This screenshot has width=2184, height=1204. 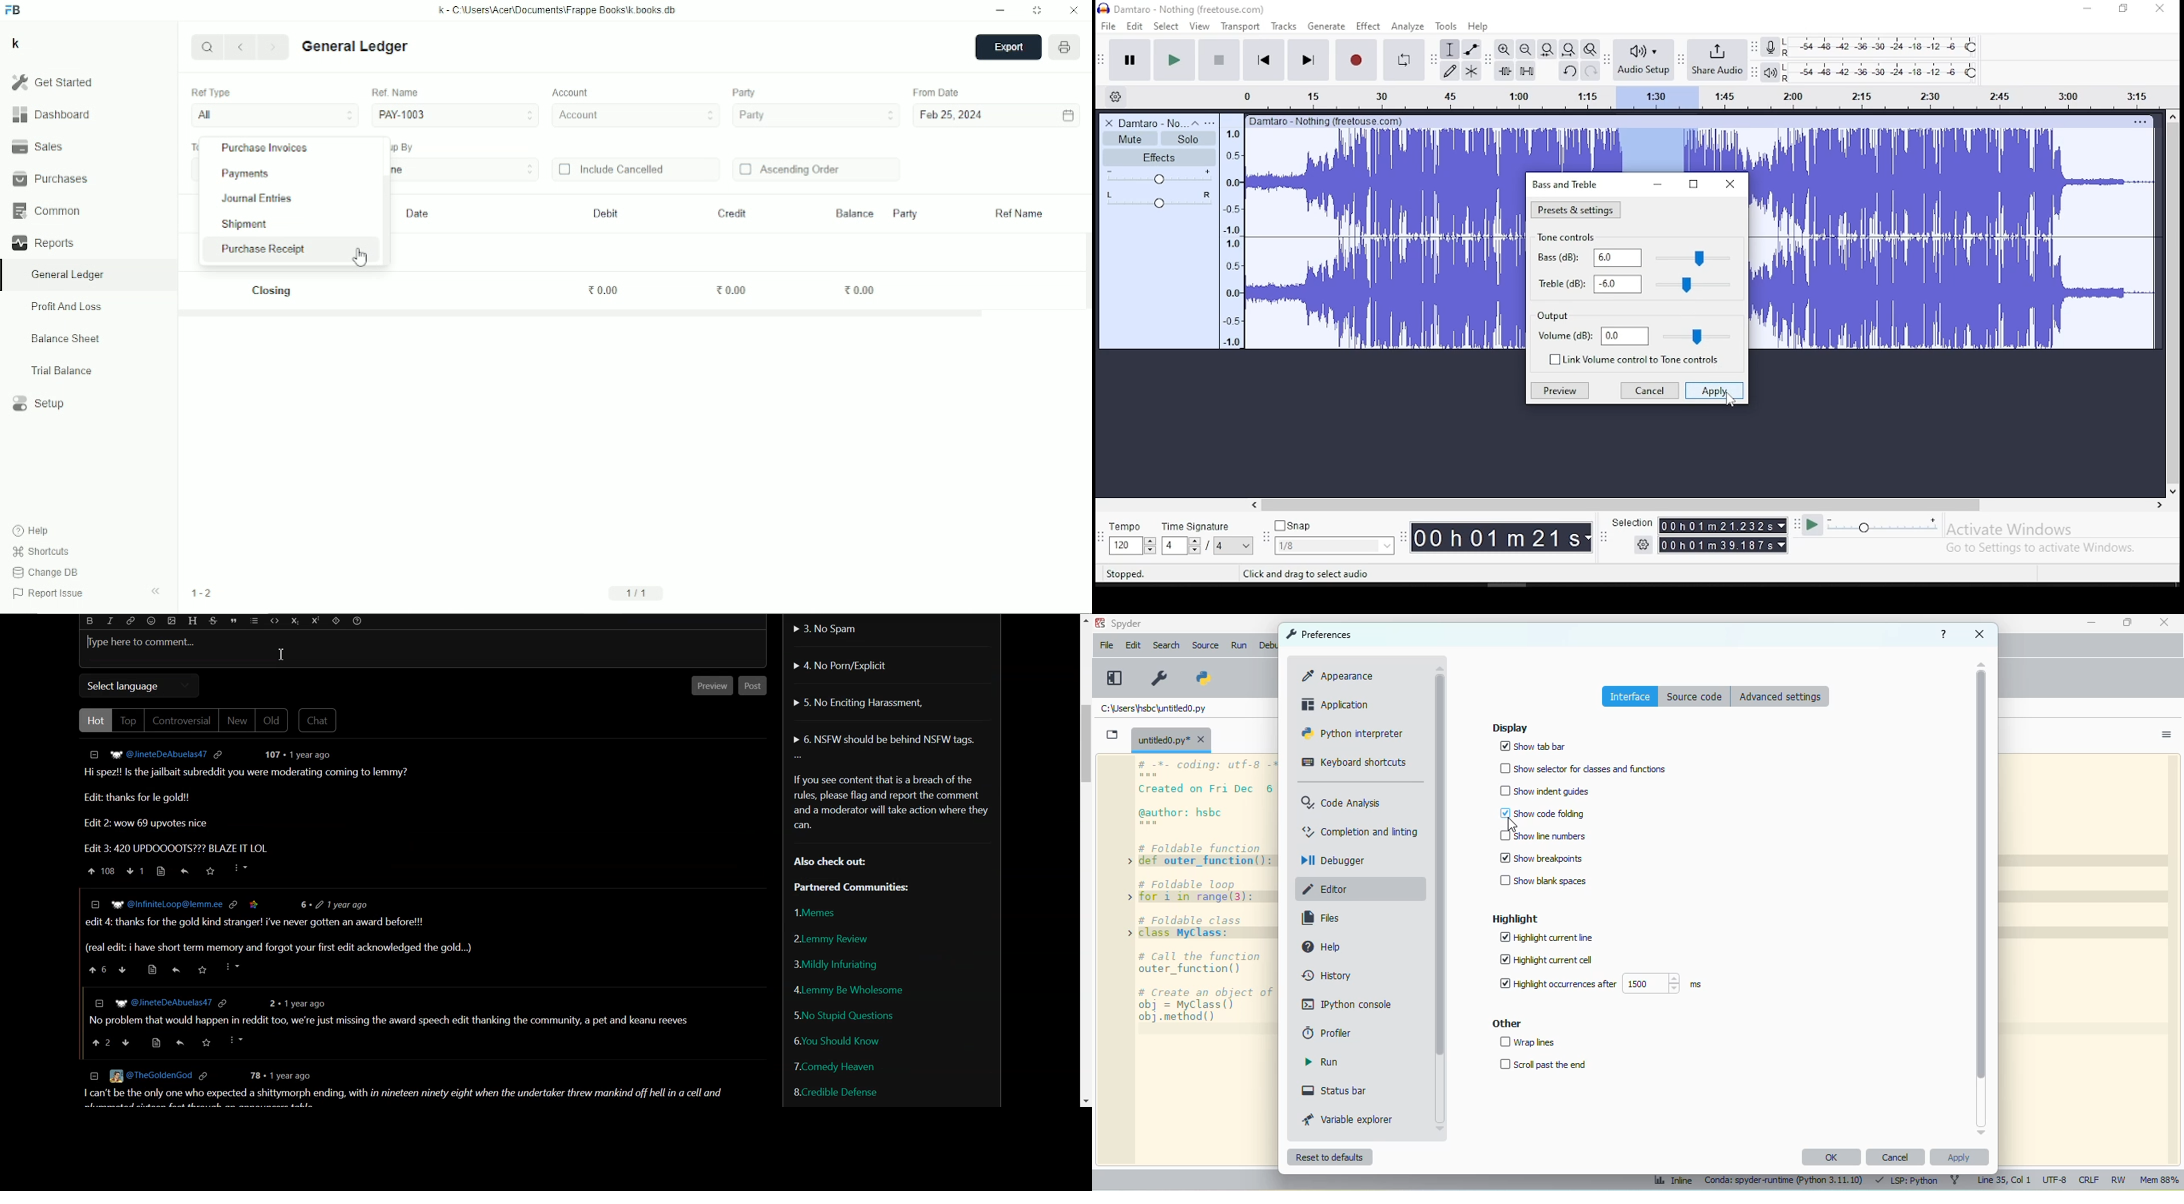 What do you see at coordinates (210, 93) in the screenshot?
I see `Ref type` at bounding box center [210, 93].